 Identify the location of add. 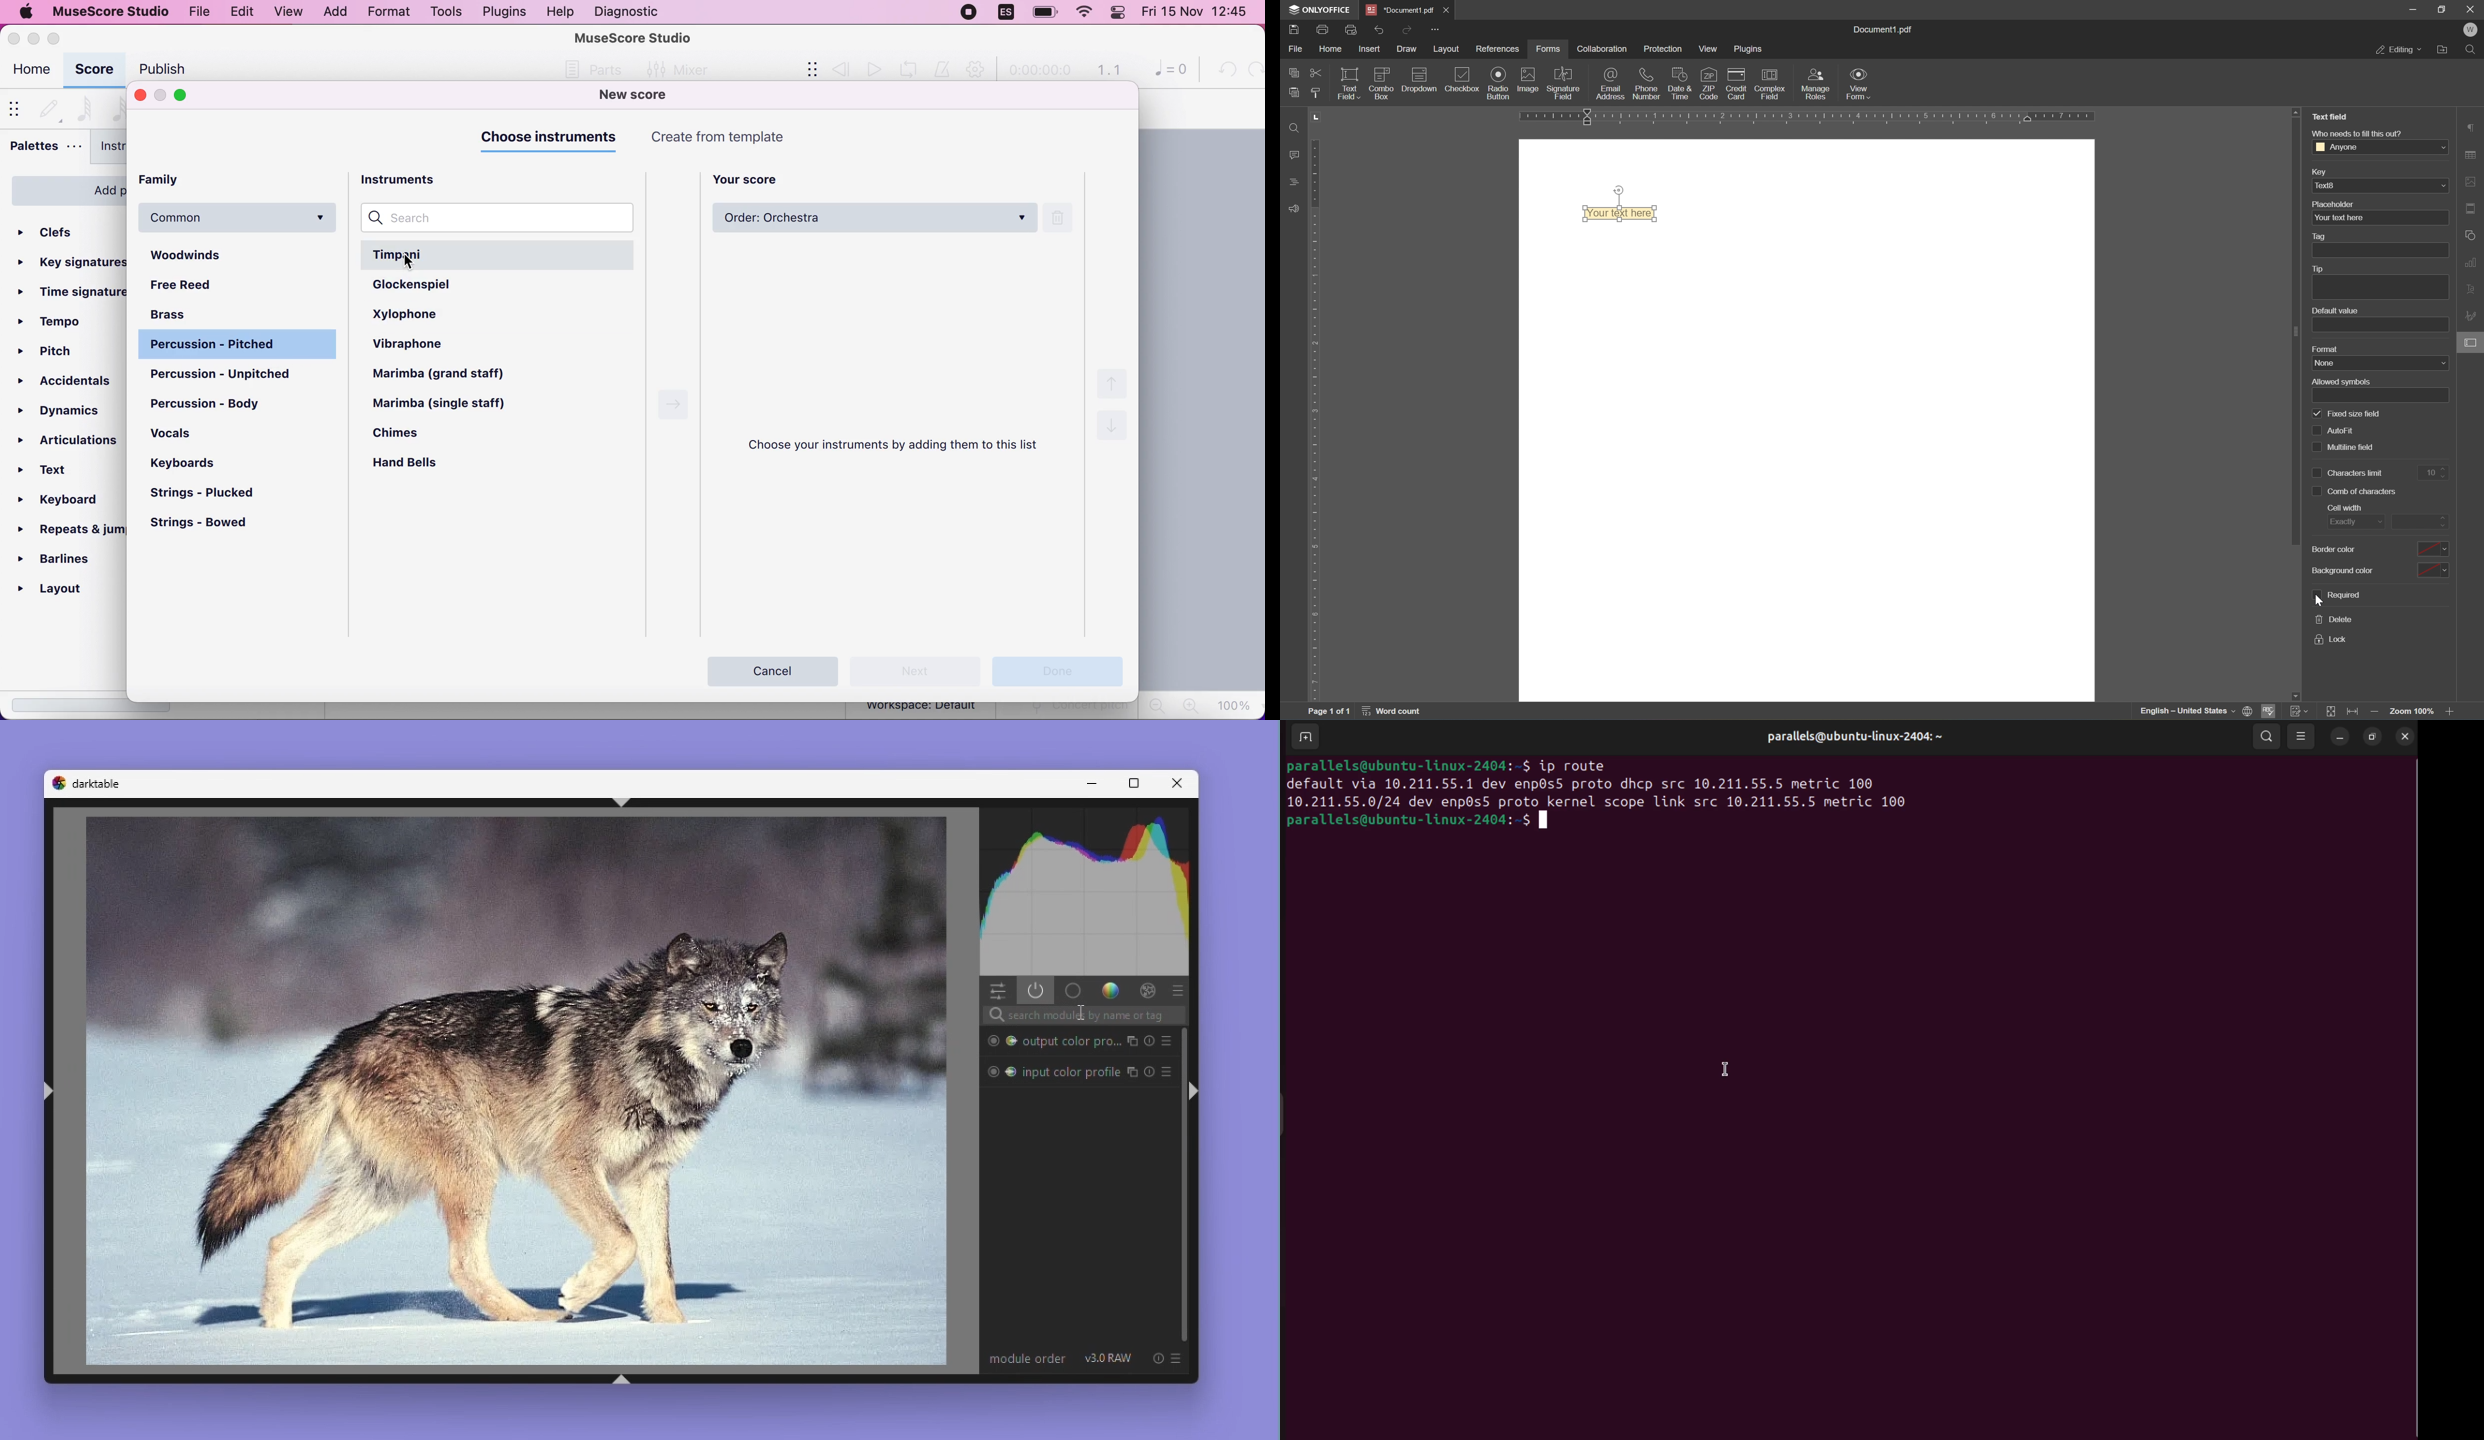
(335, 12).